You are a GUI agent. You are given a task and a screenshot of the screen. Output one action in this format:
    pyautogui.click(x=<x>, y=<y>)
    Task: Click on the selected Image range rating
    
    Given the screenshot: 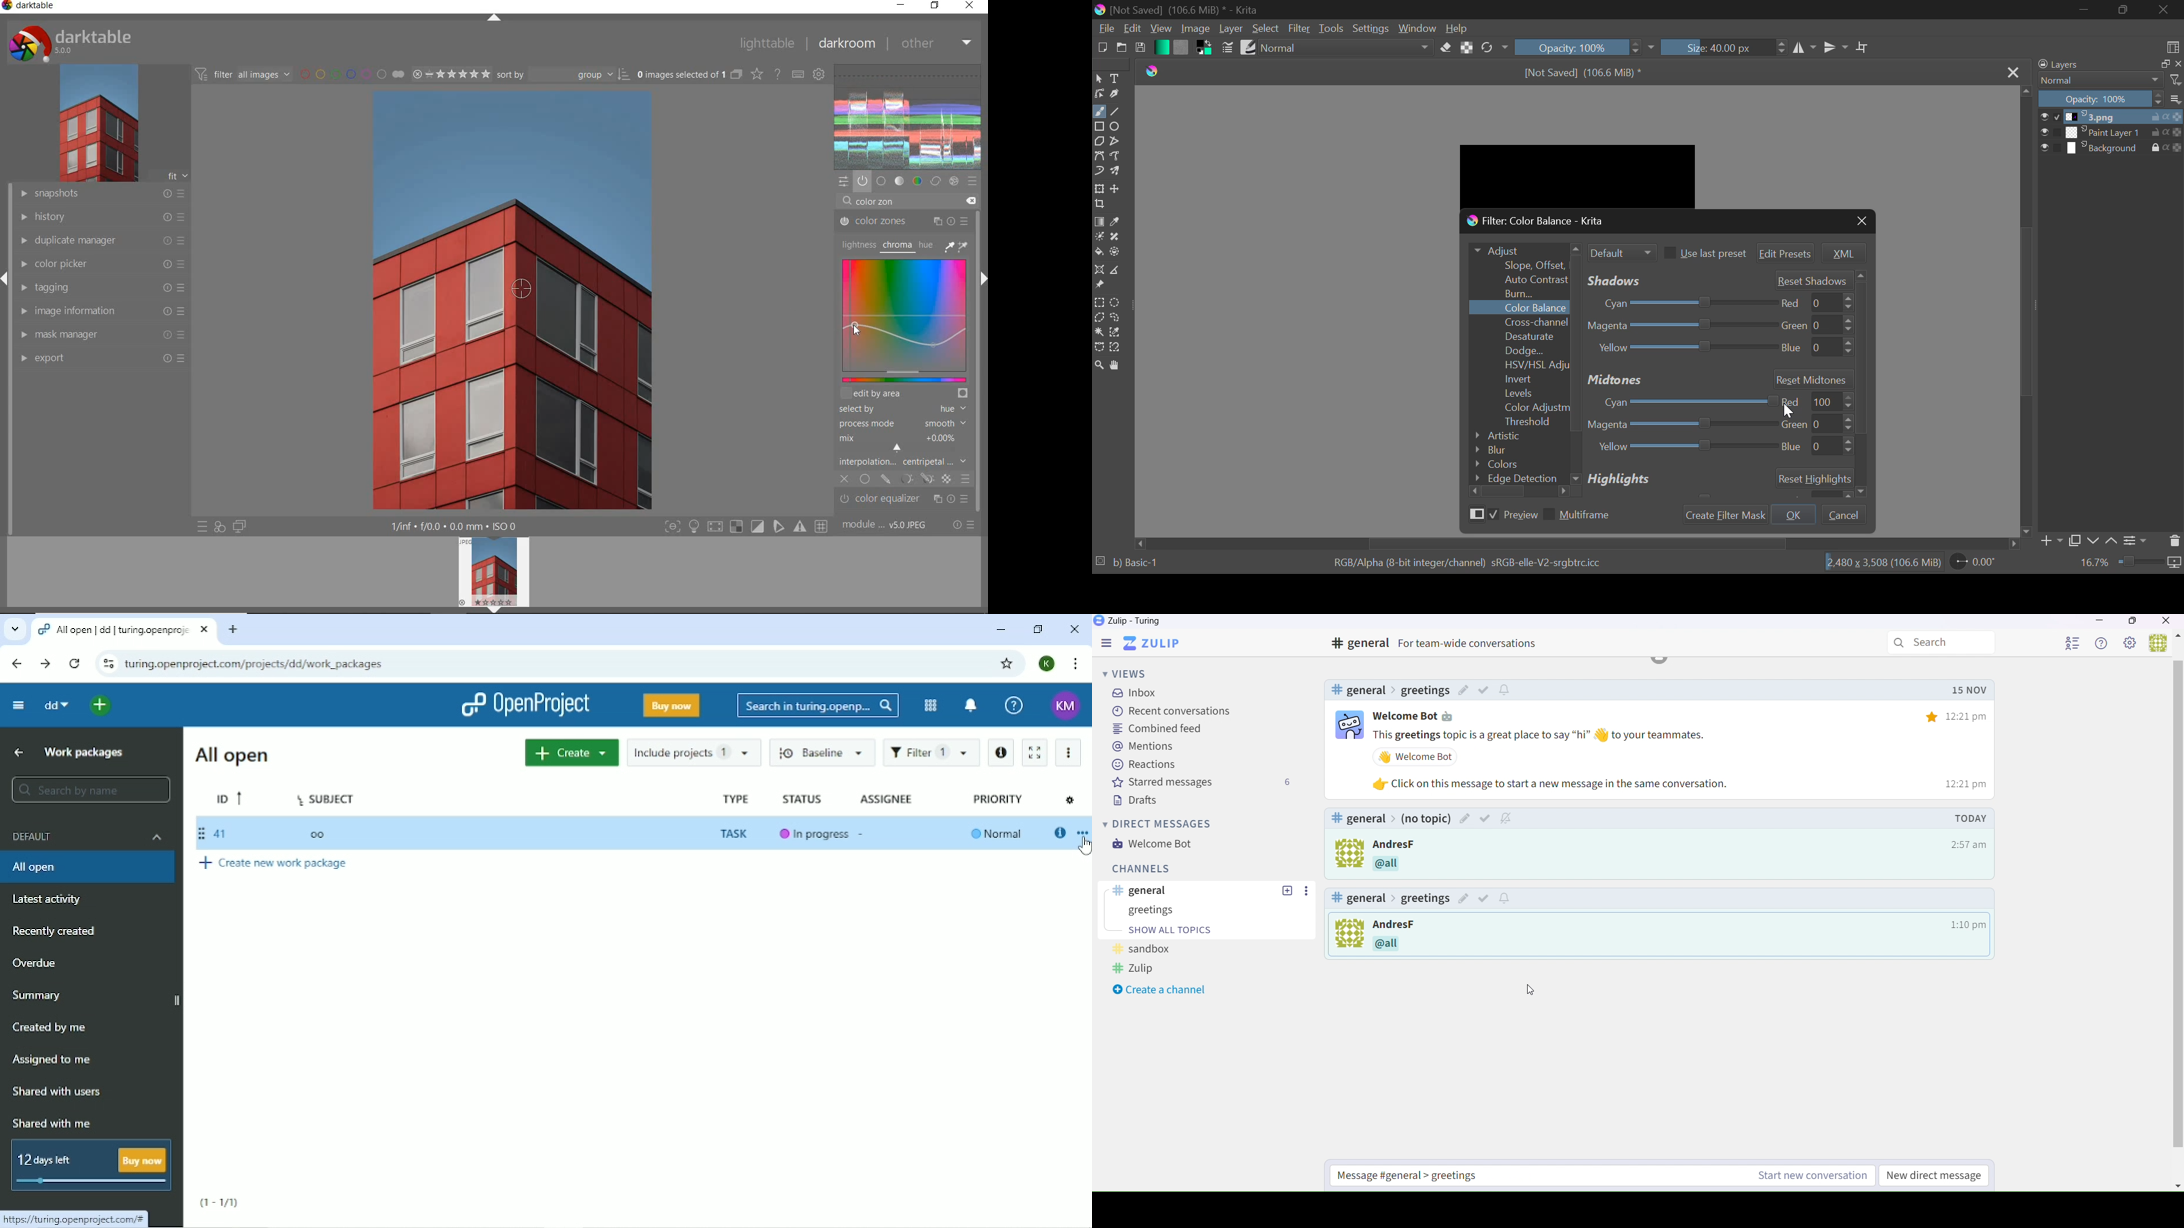 What is the action you would take?
    pyautogui.click(x=452, y=74)
    